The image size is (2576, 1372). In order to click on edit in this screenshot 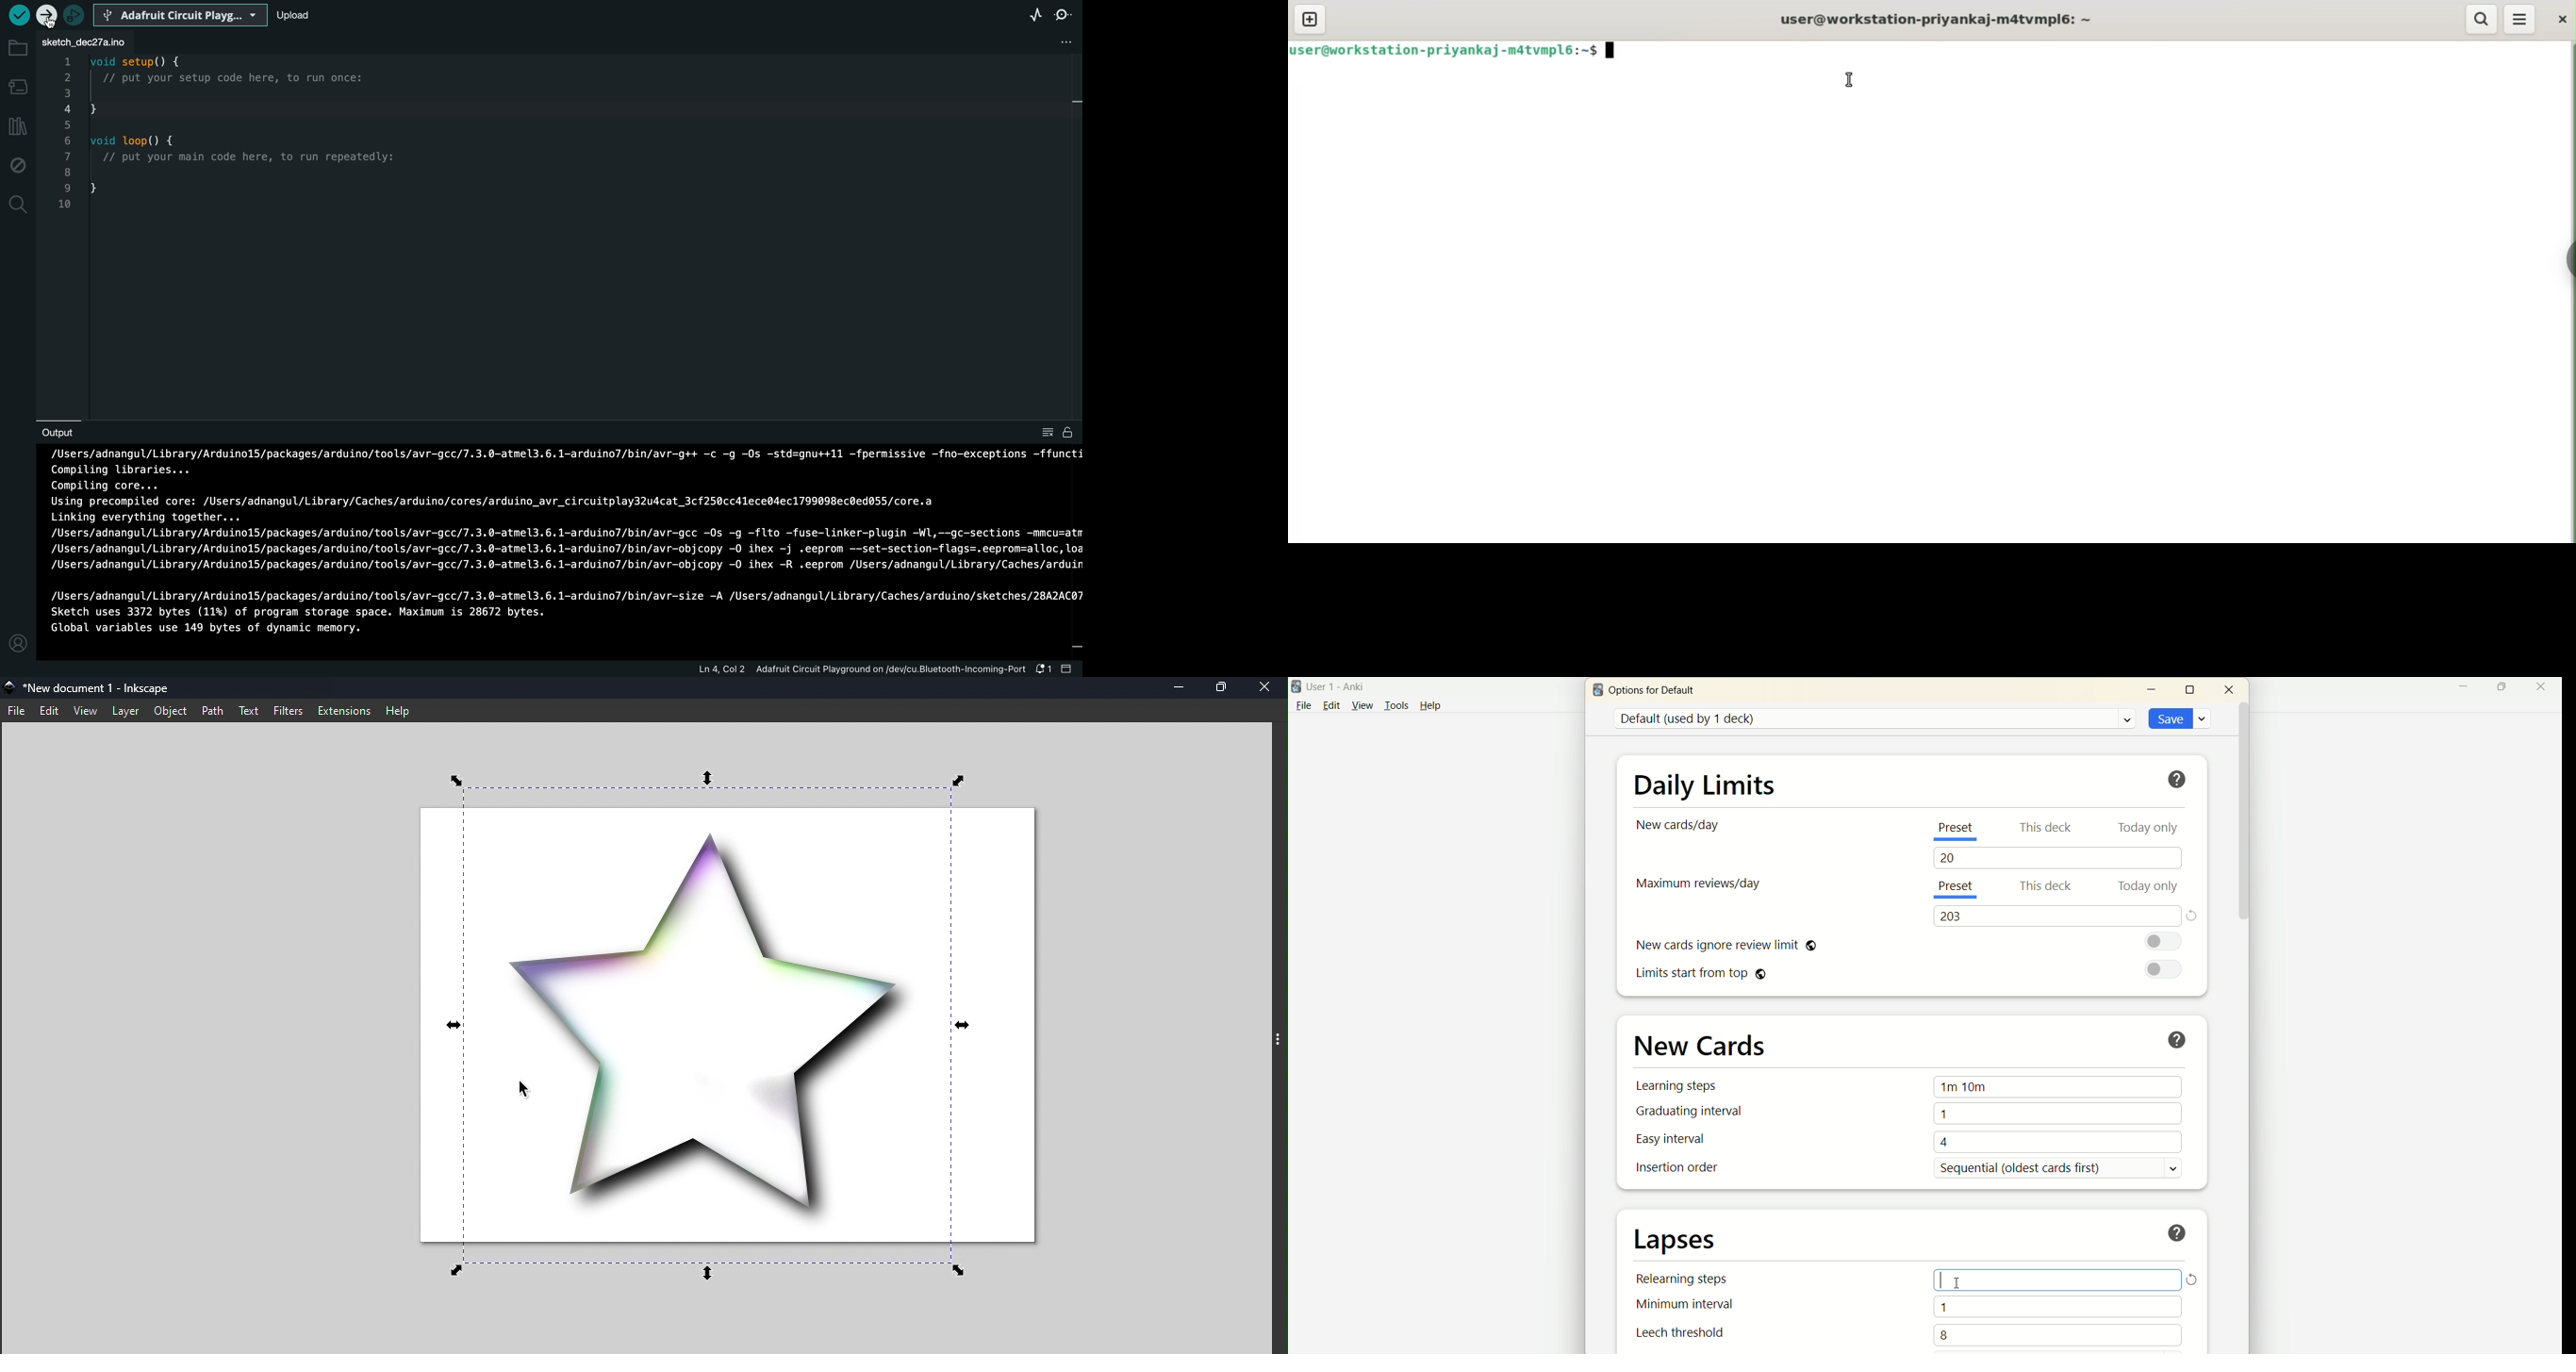, I will do `click(1330, 705)`.